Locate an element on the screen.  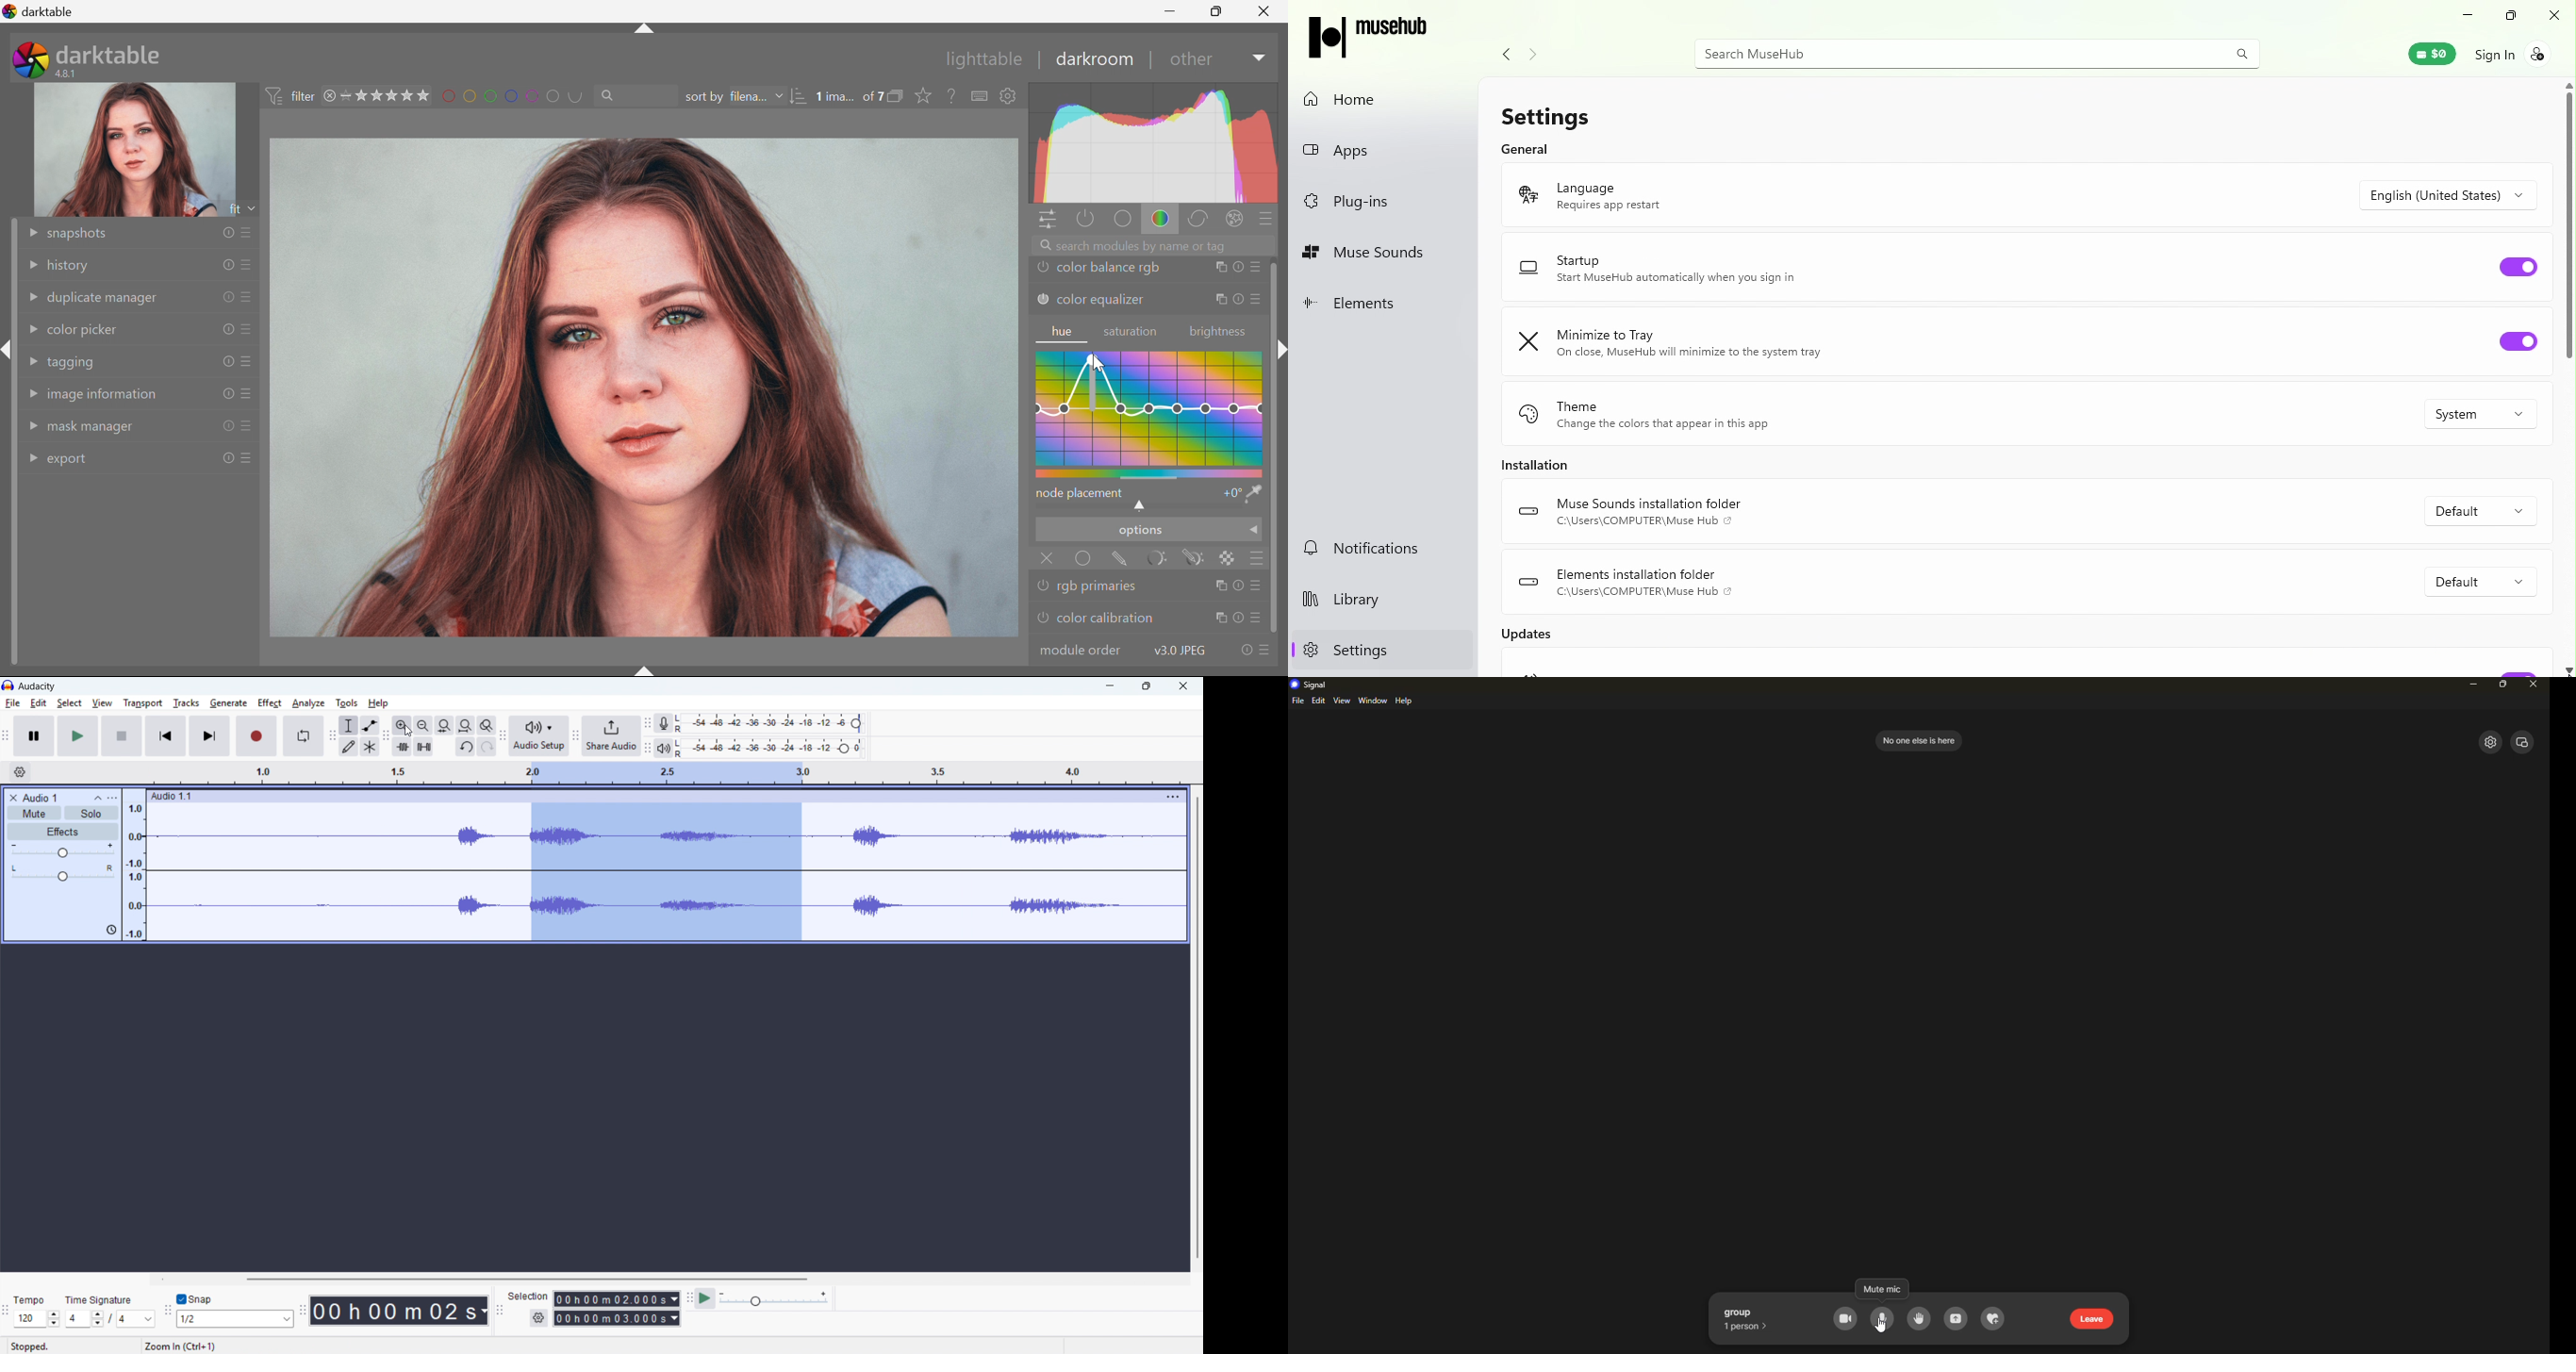
Sign in is located at coordinates (2514, 54).